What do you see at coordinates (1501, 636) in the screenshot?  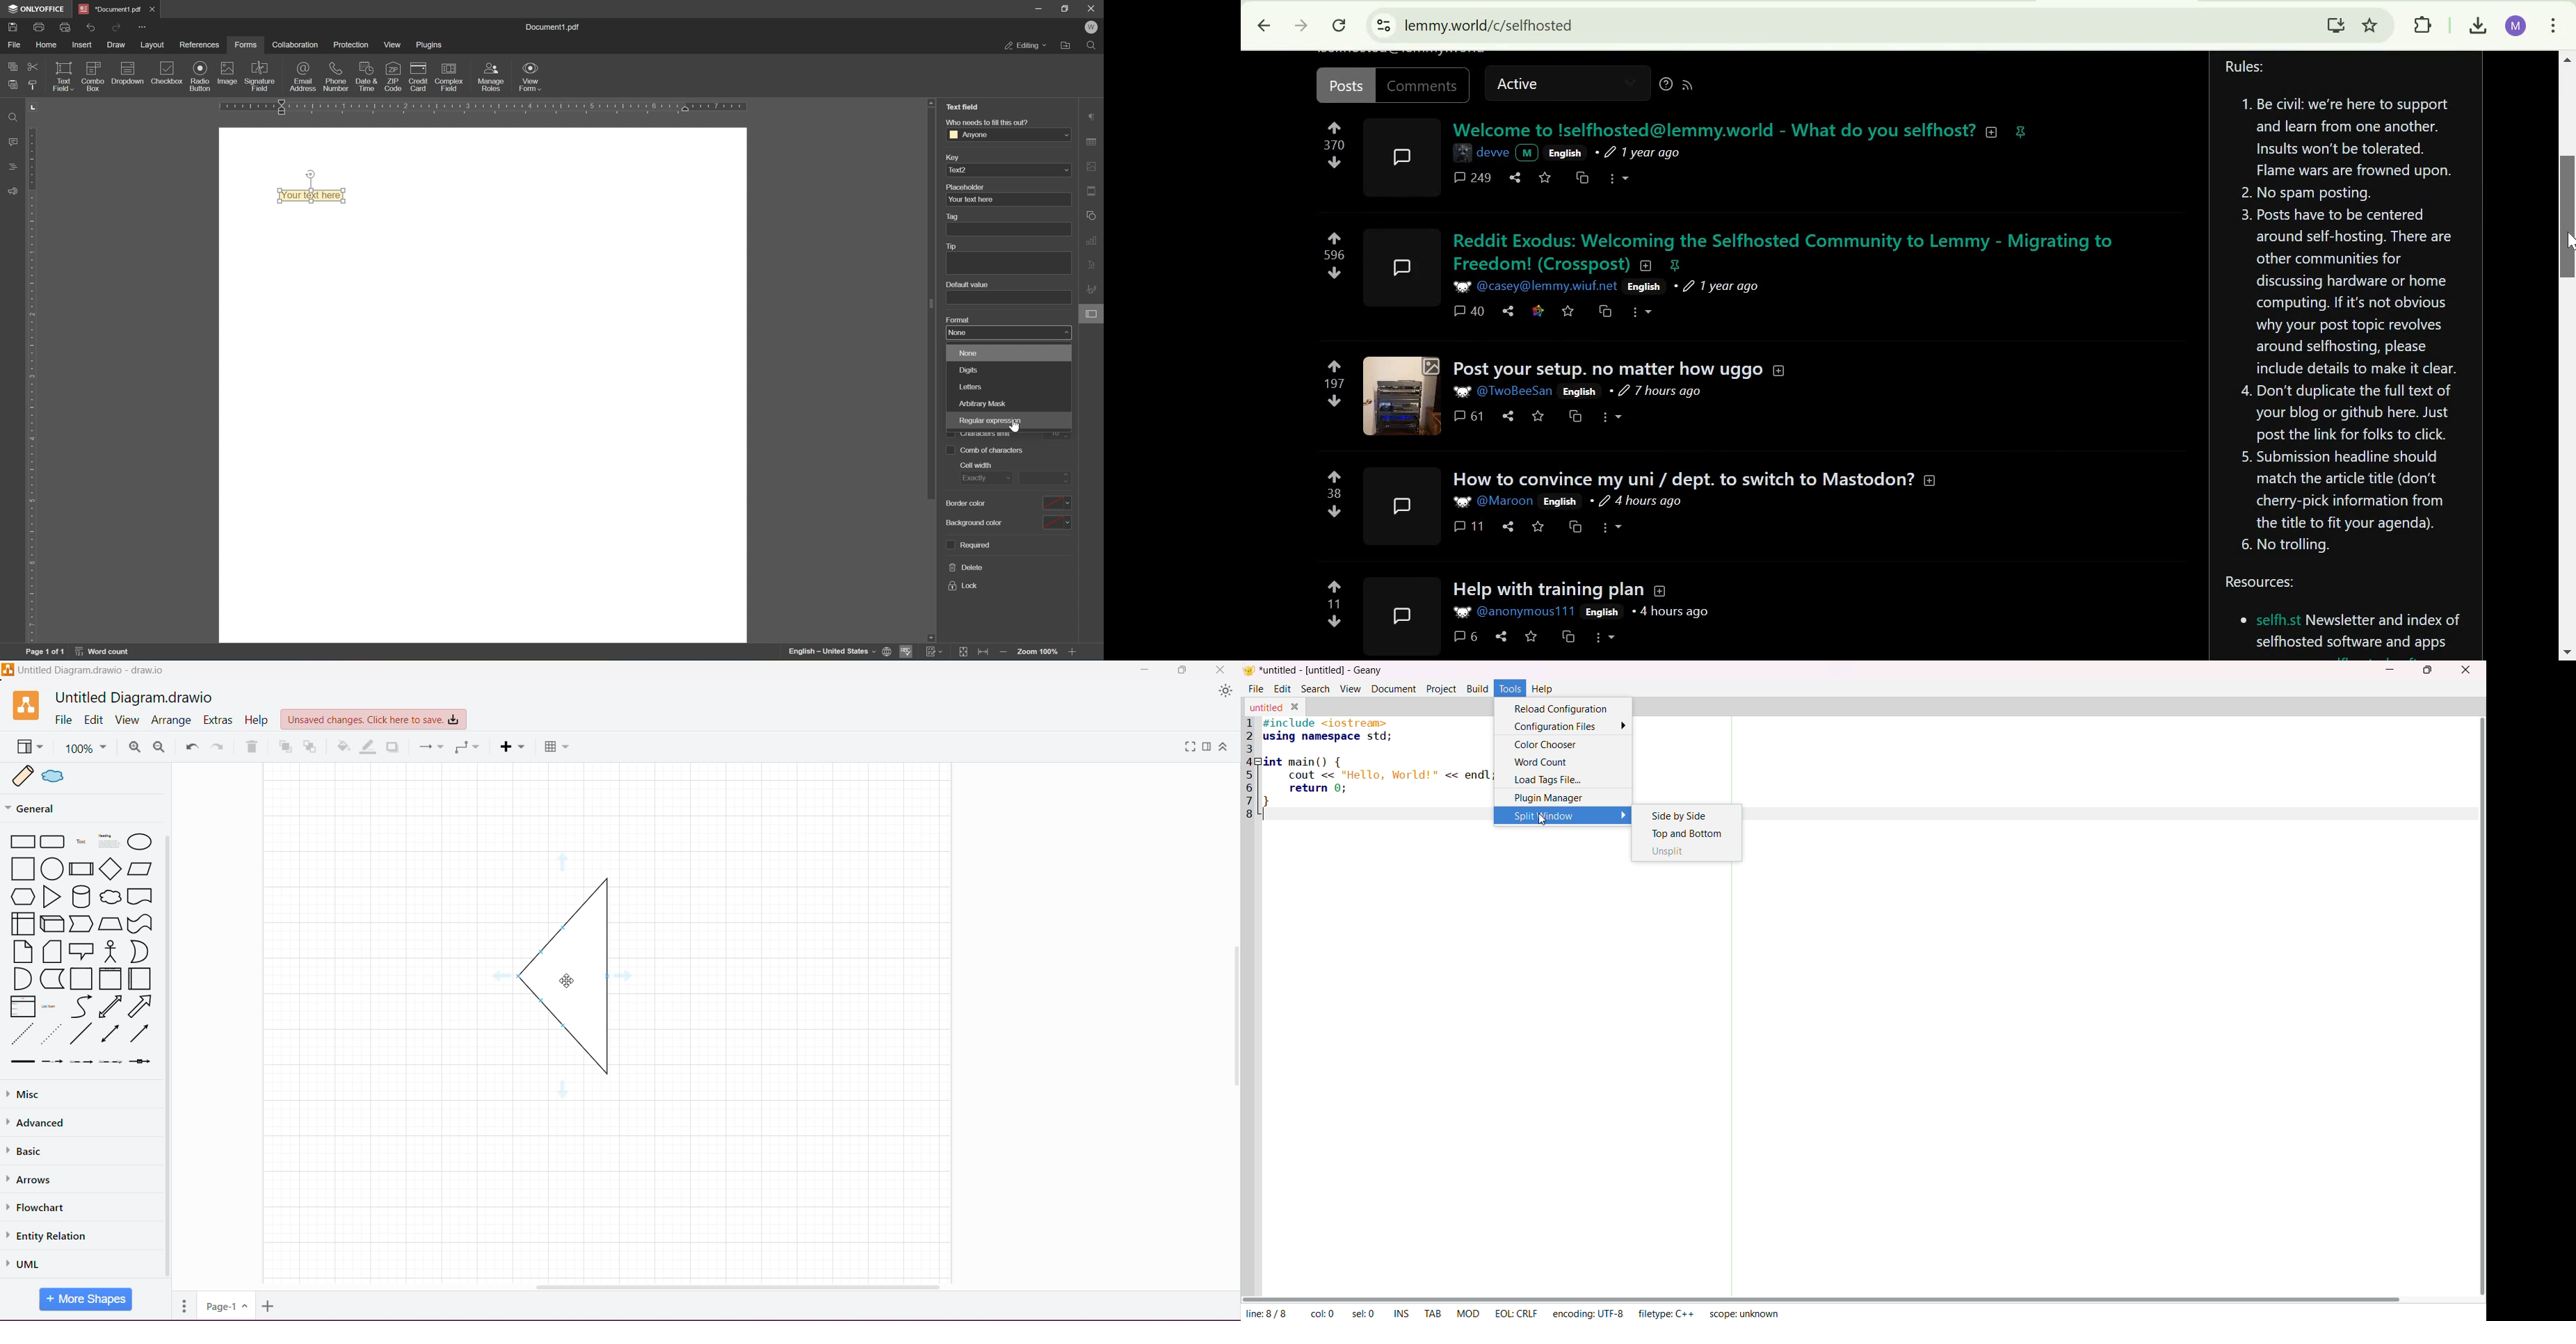 I see `share` at bounding box center [1501, 636].